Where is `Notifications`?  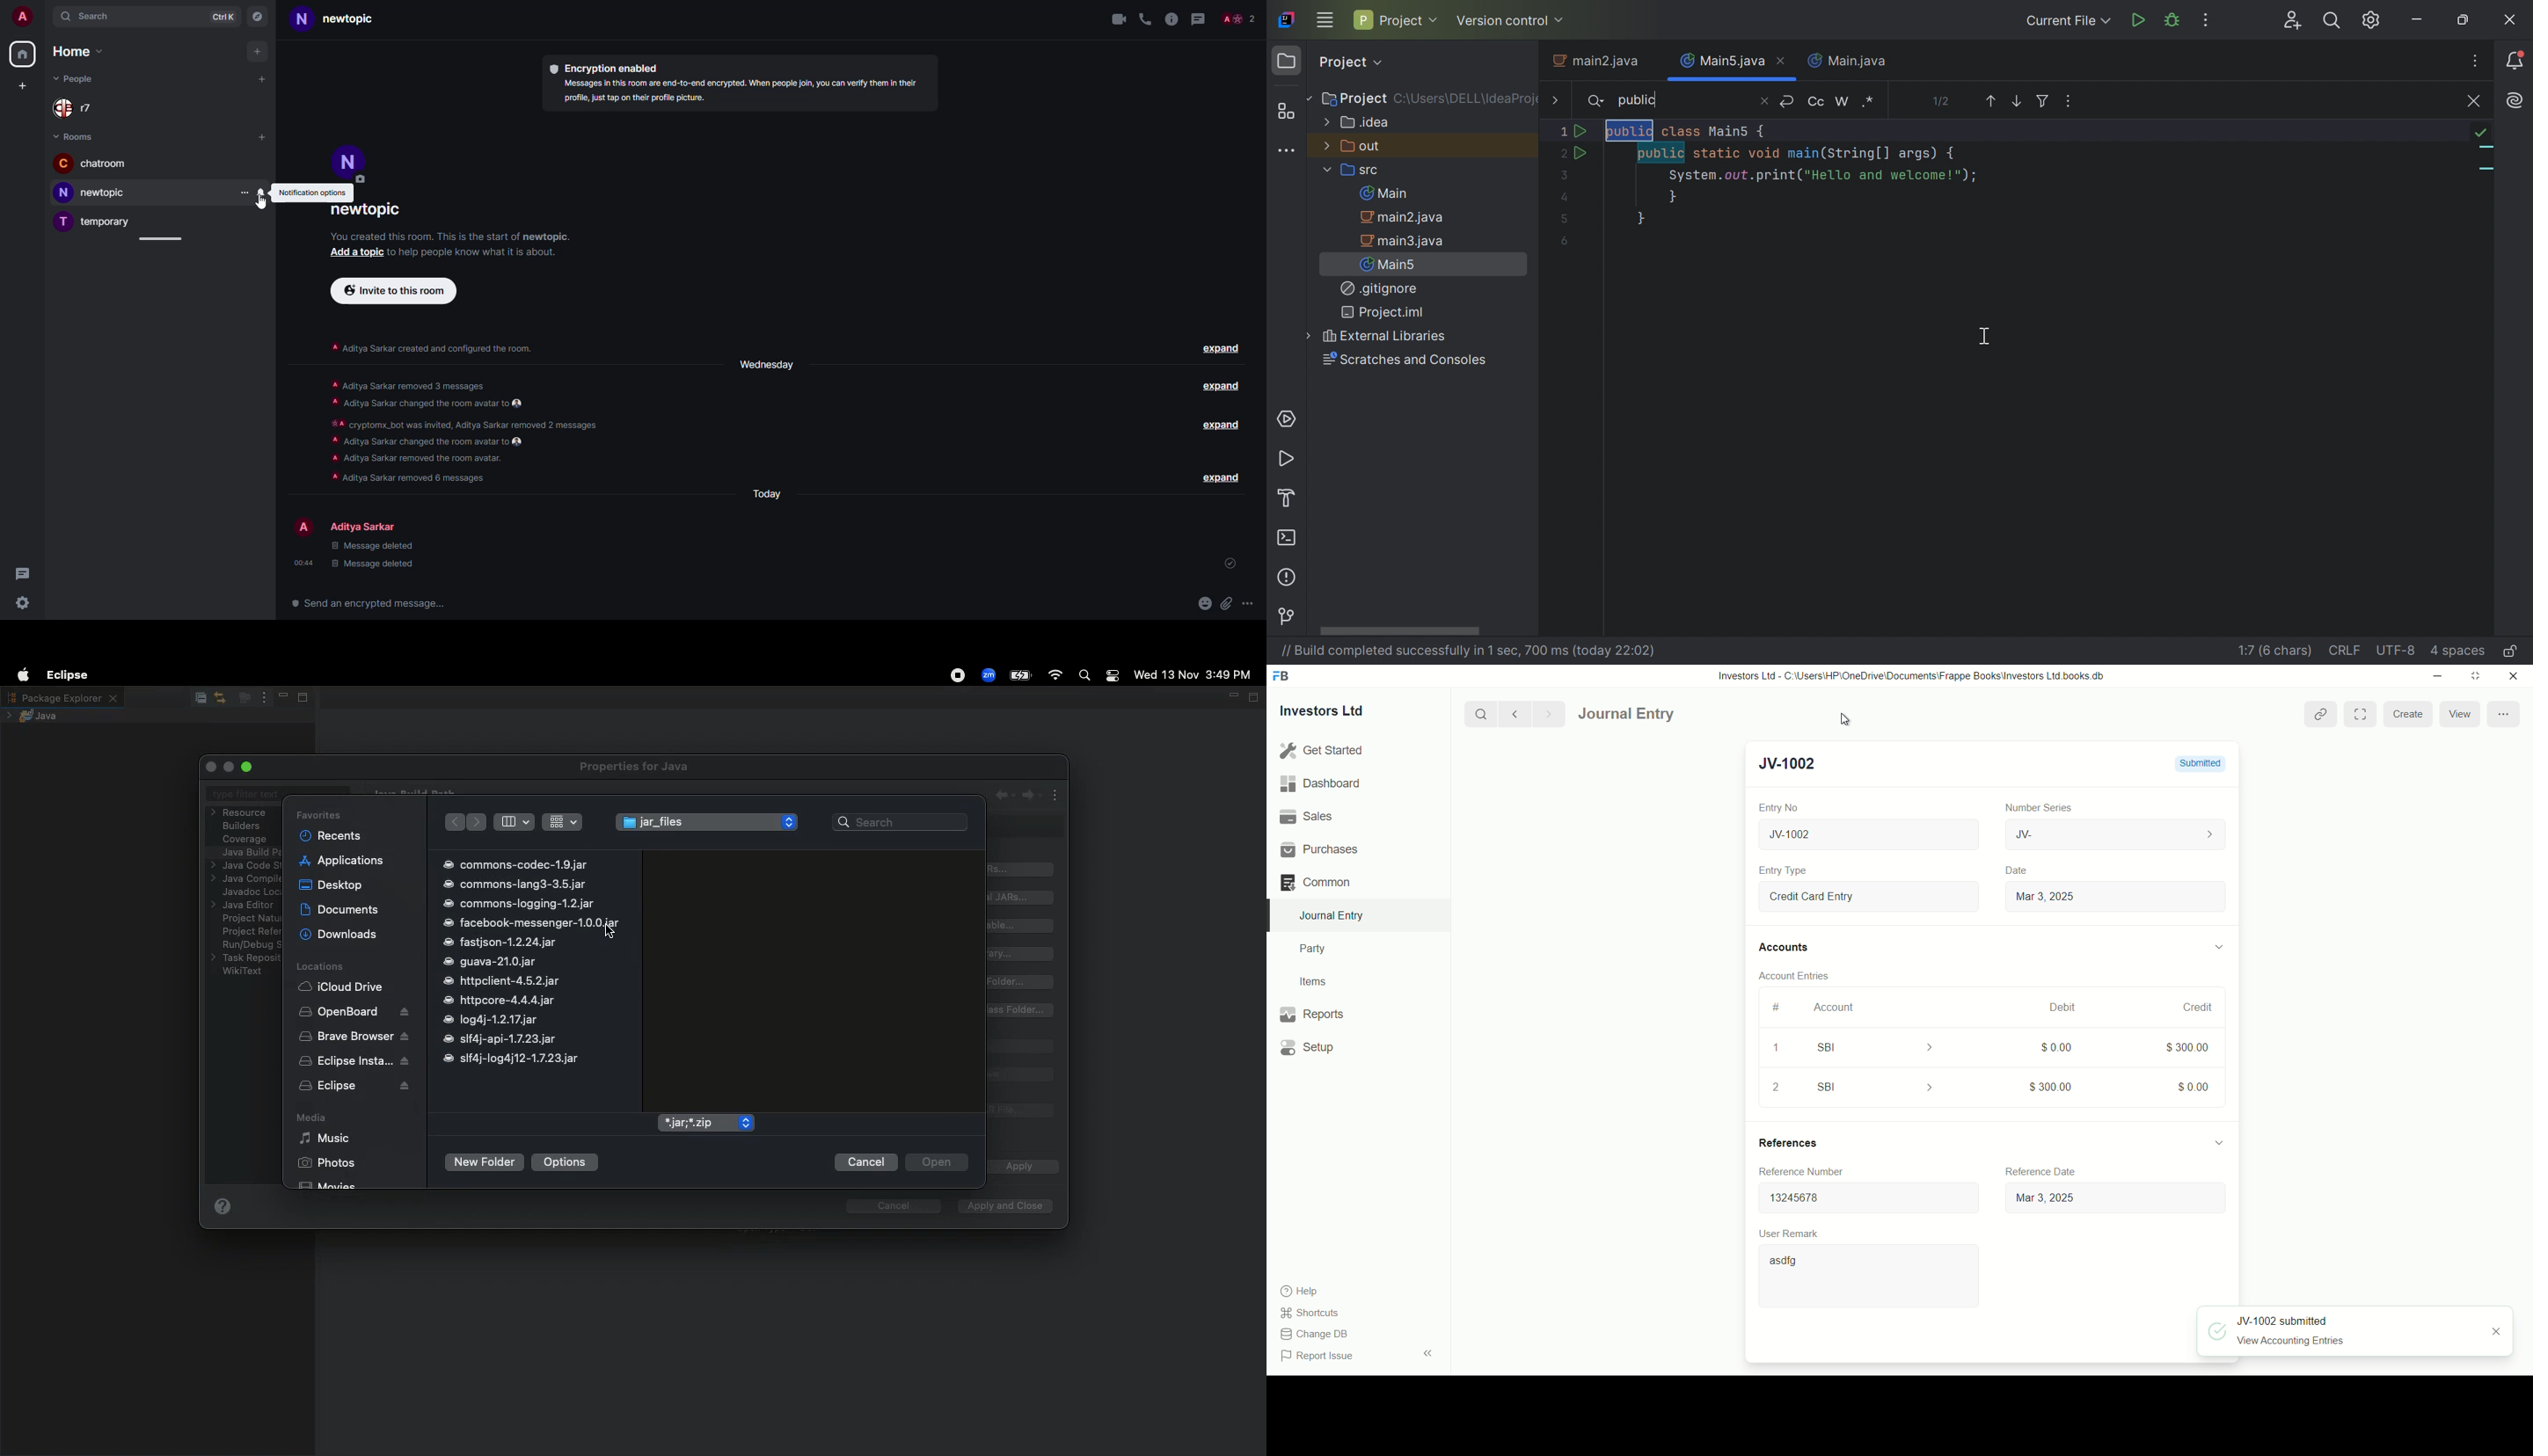 Notifications is located at coordinates (2518, 62).